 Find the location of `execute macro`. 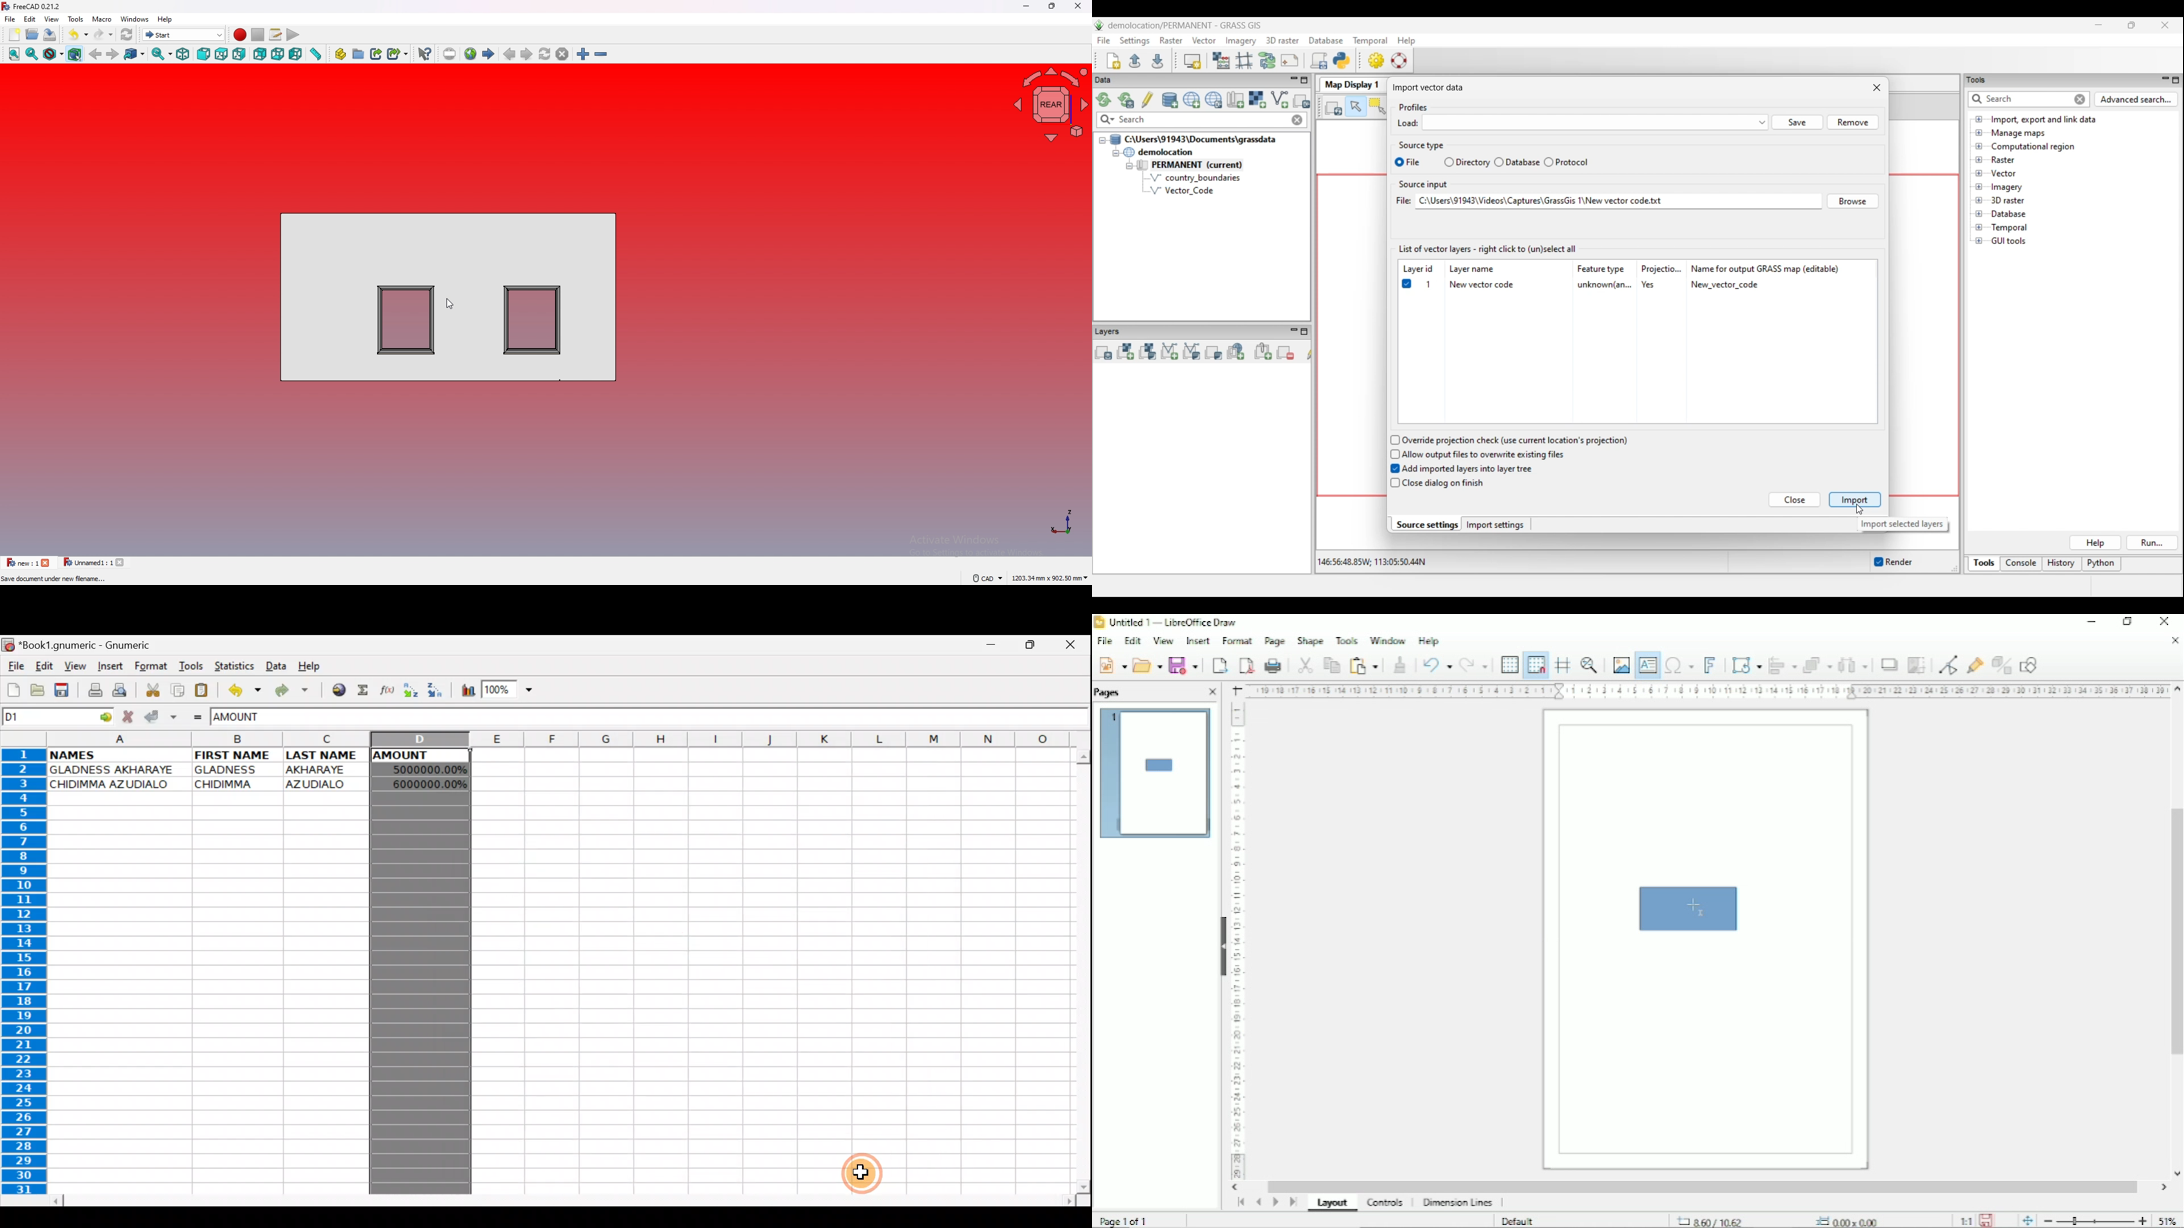

execute macro is located at coordinates (293, 35).